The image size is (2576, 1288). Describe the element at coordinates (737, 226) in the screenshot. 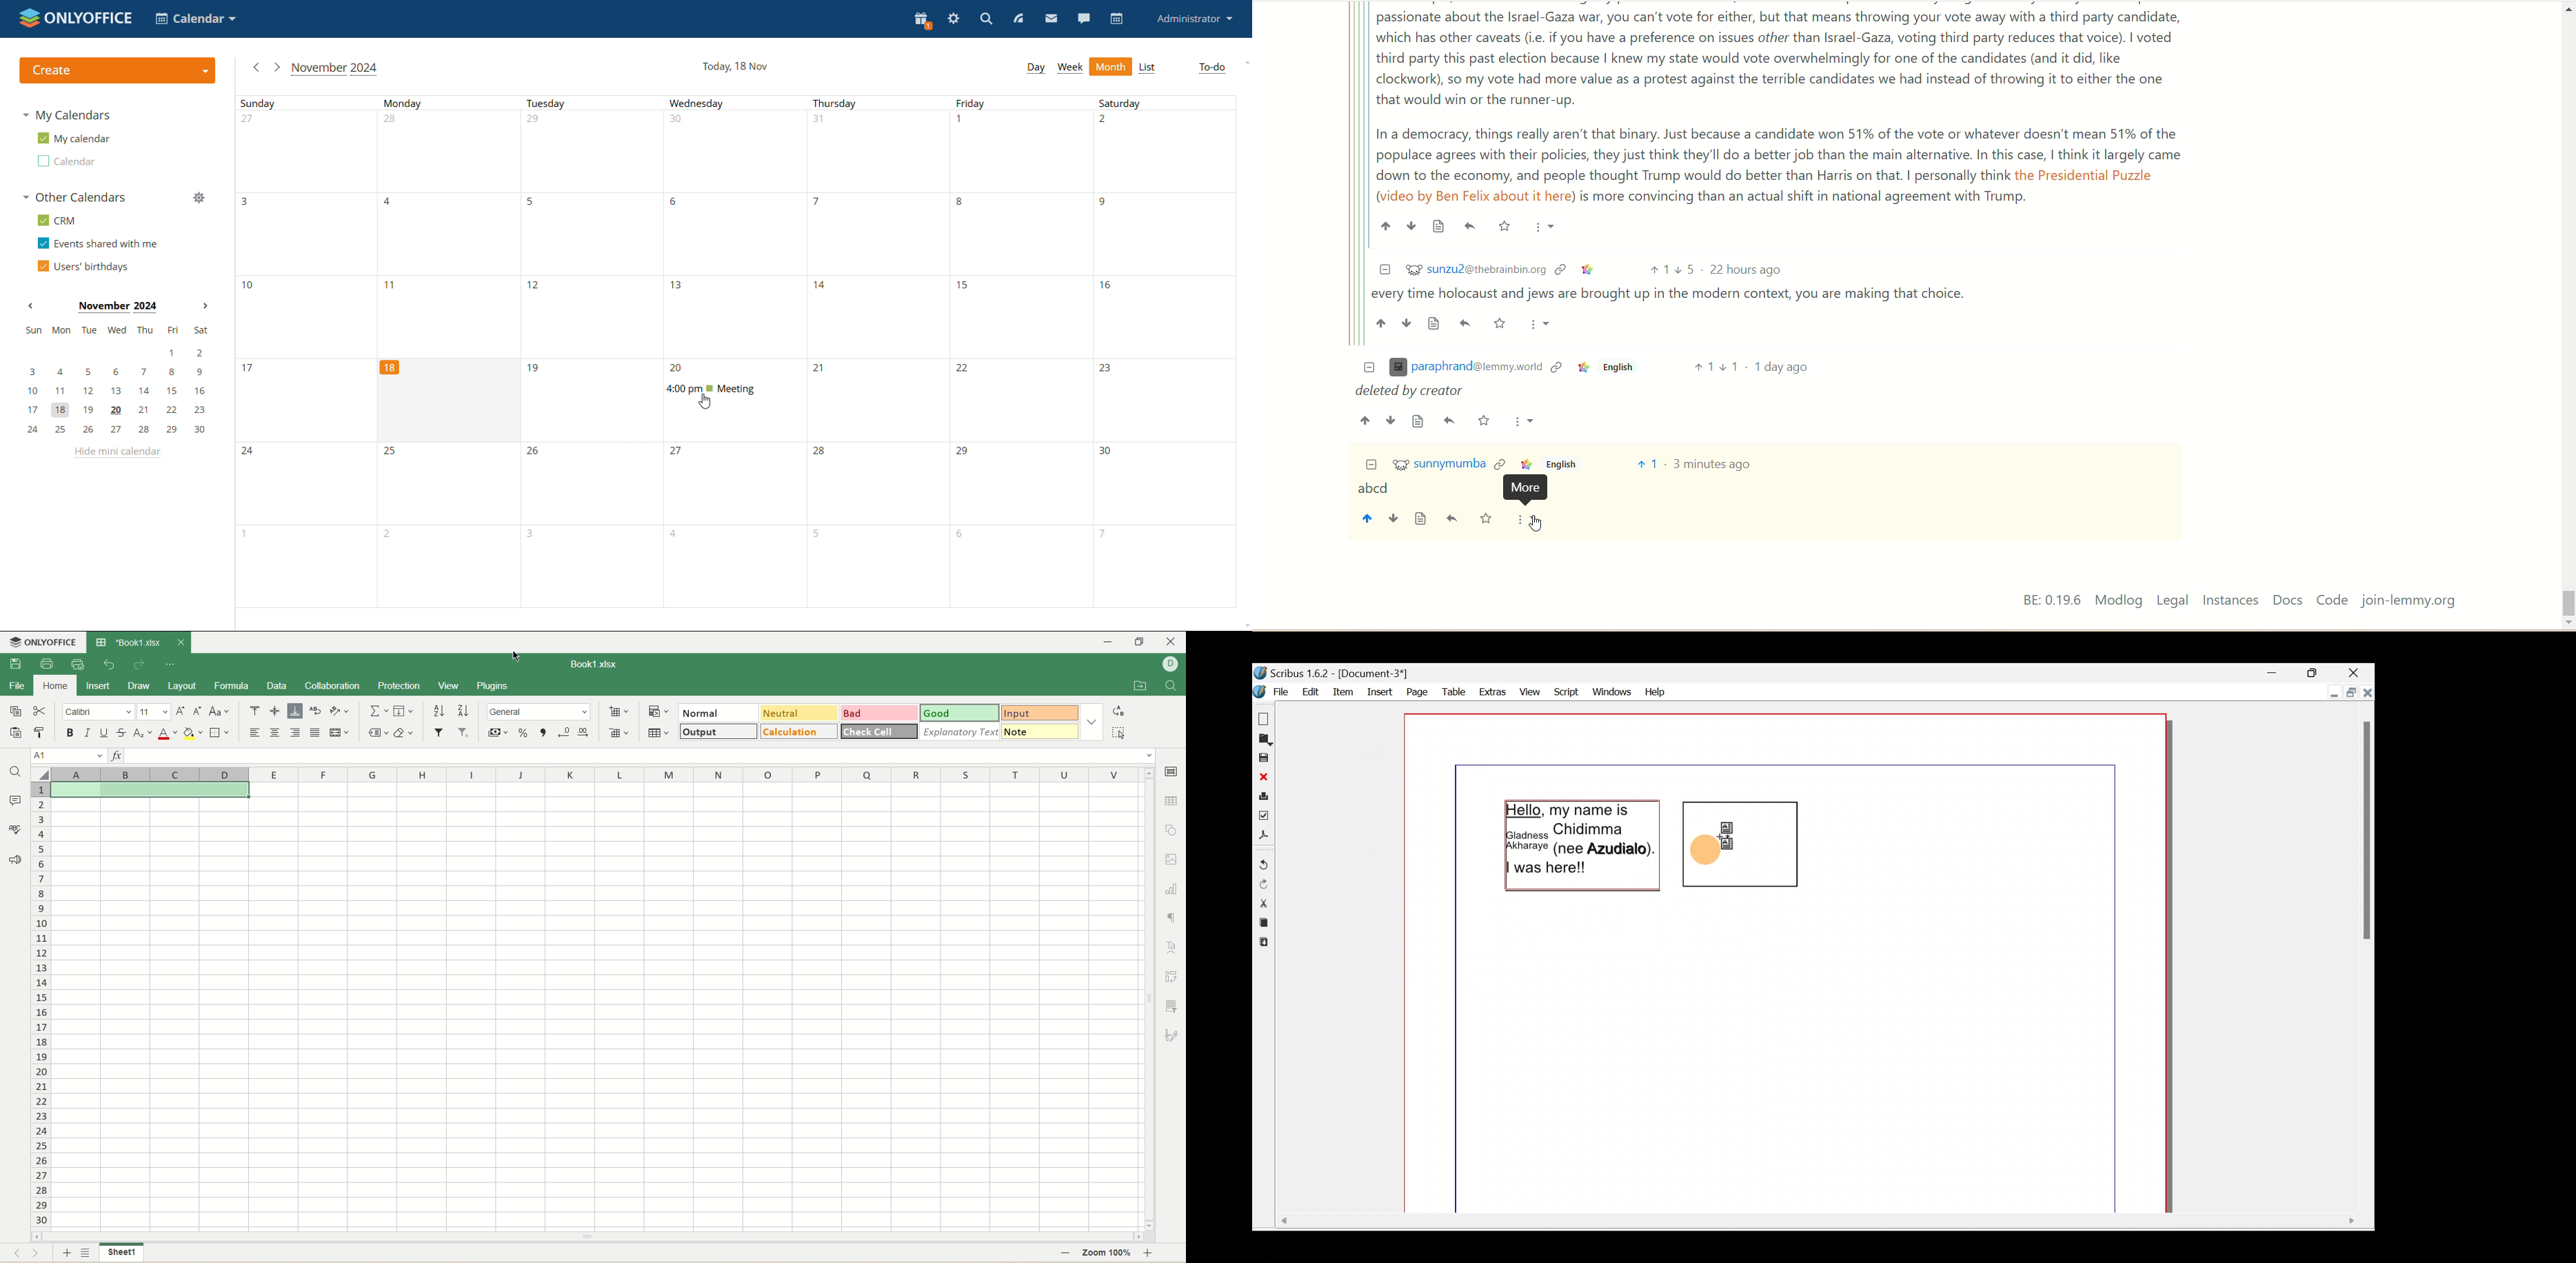

I see `wednesday` at that location.